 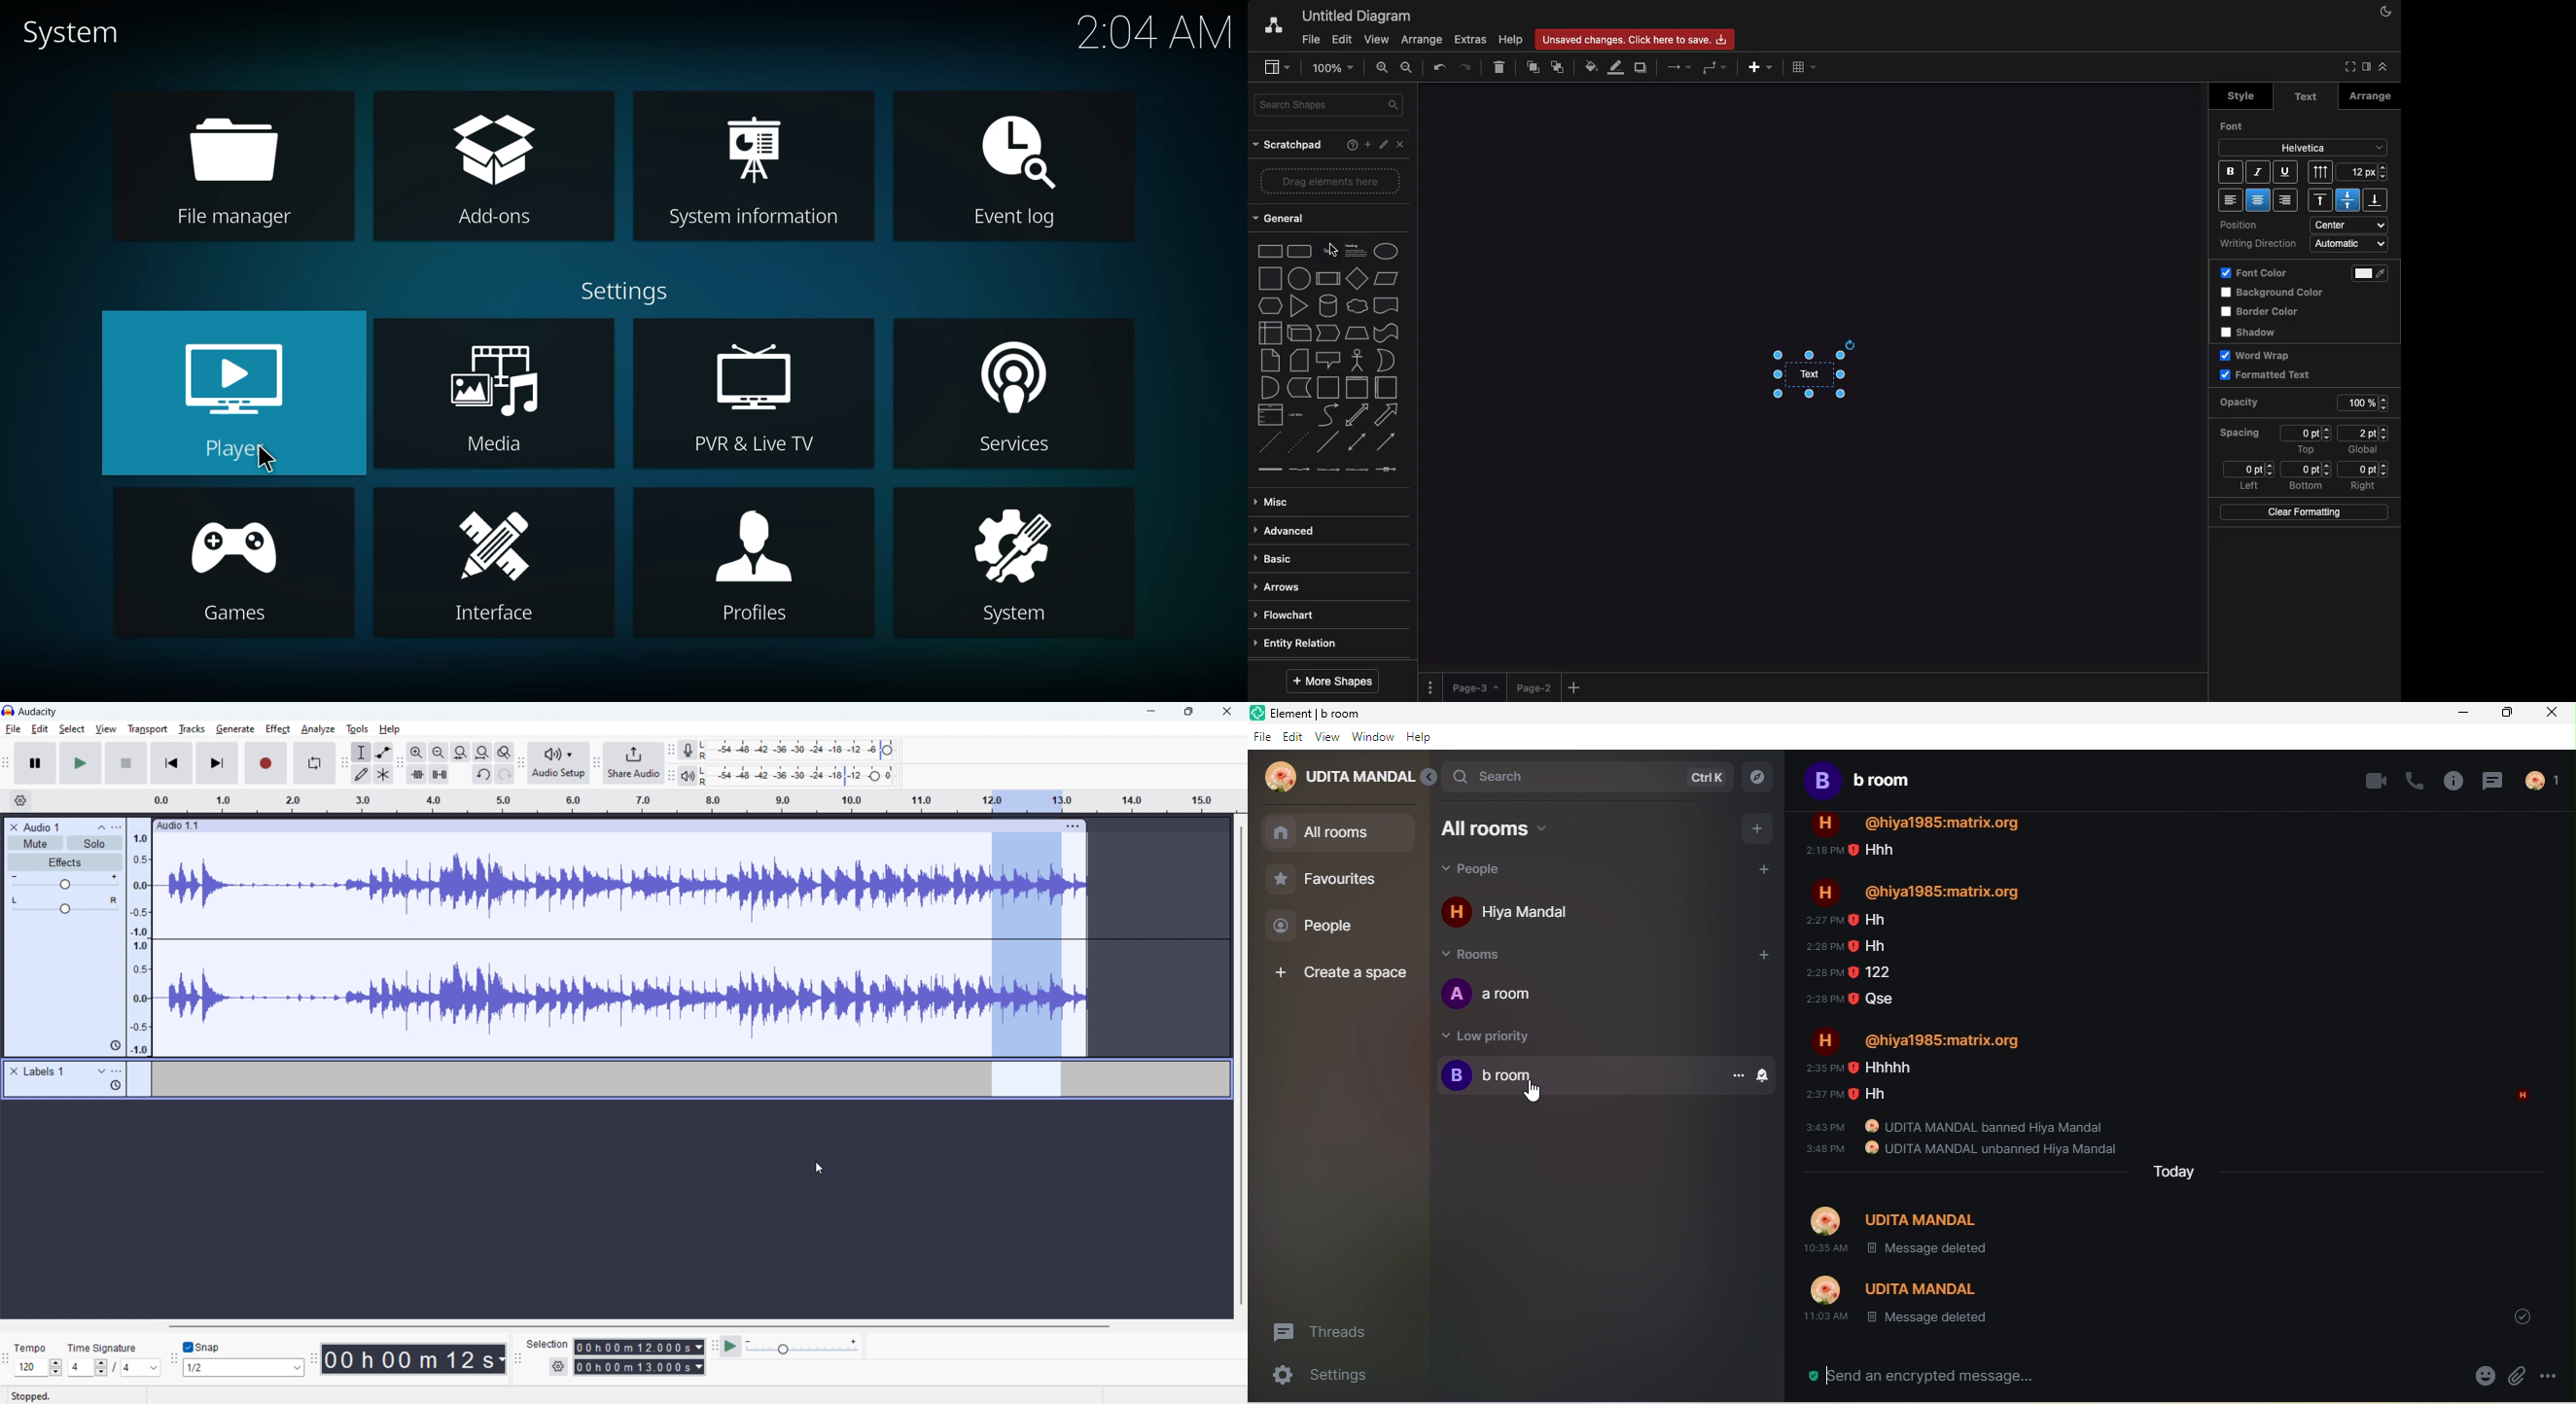 I want to click on list item, so click(x=1297, y=415).